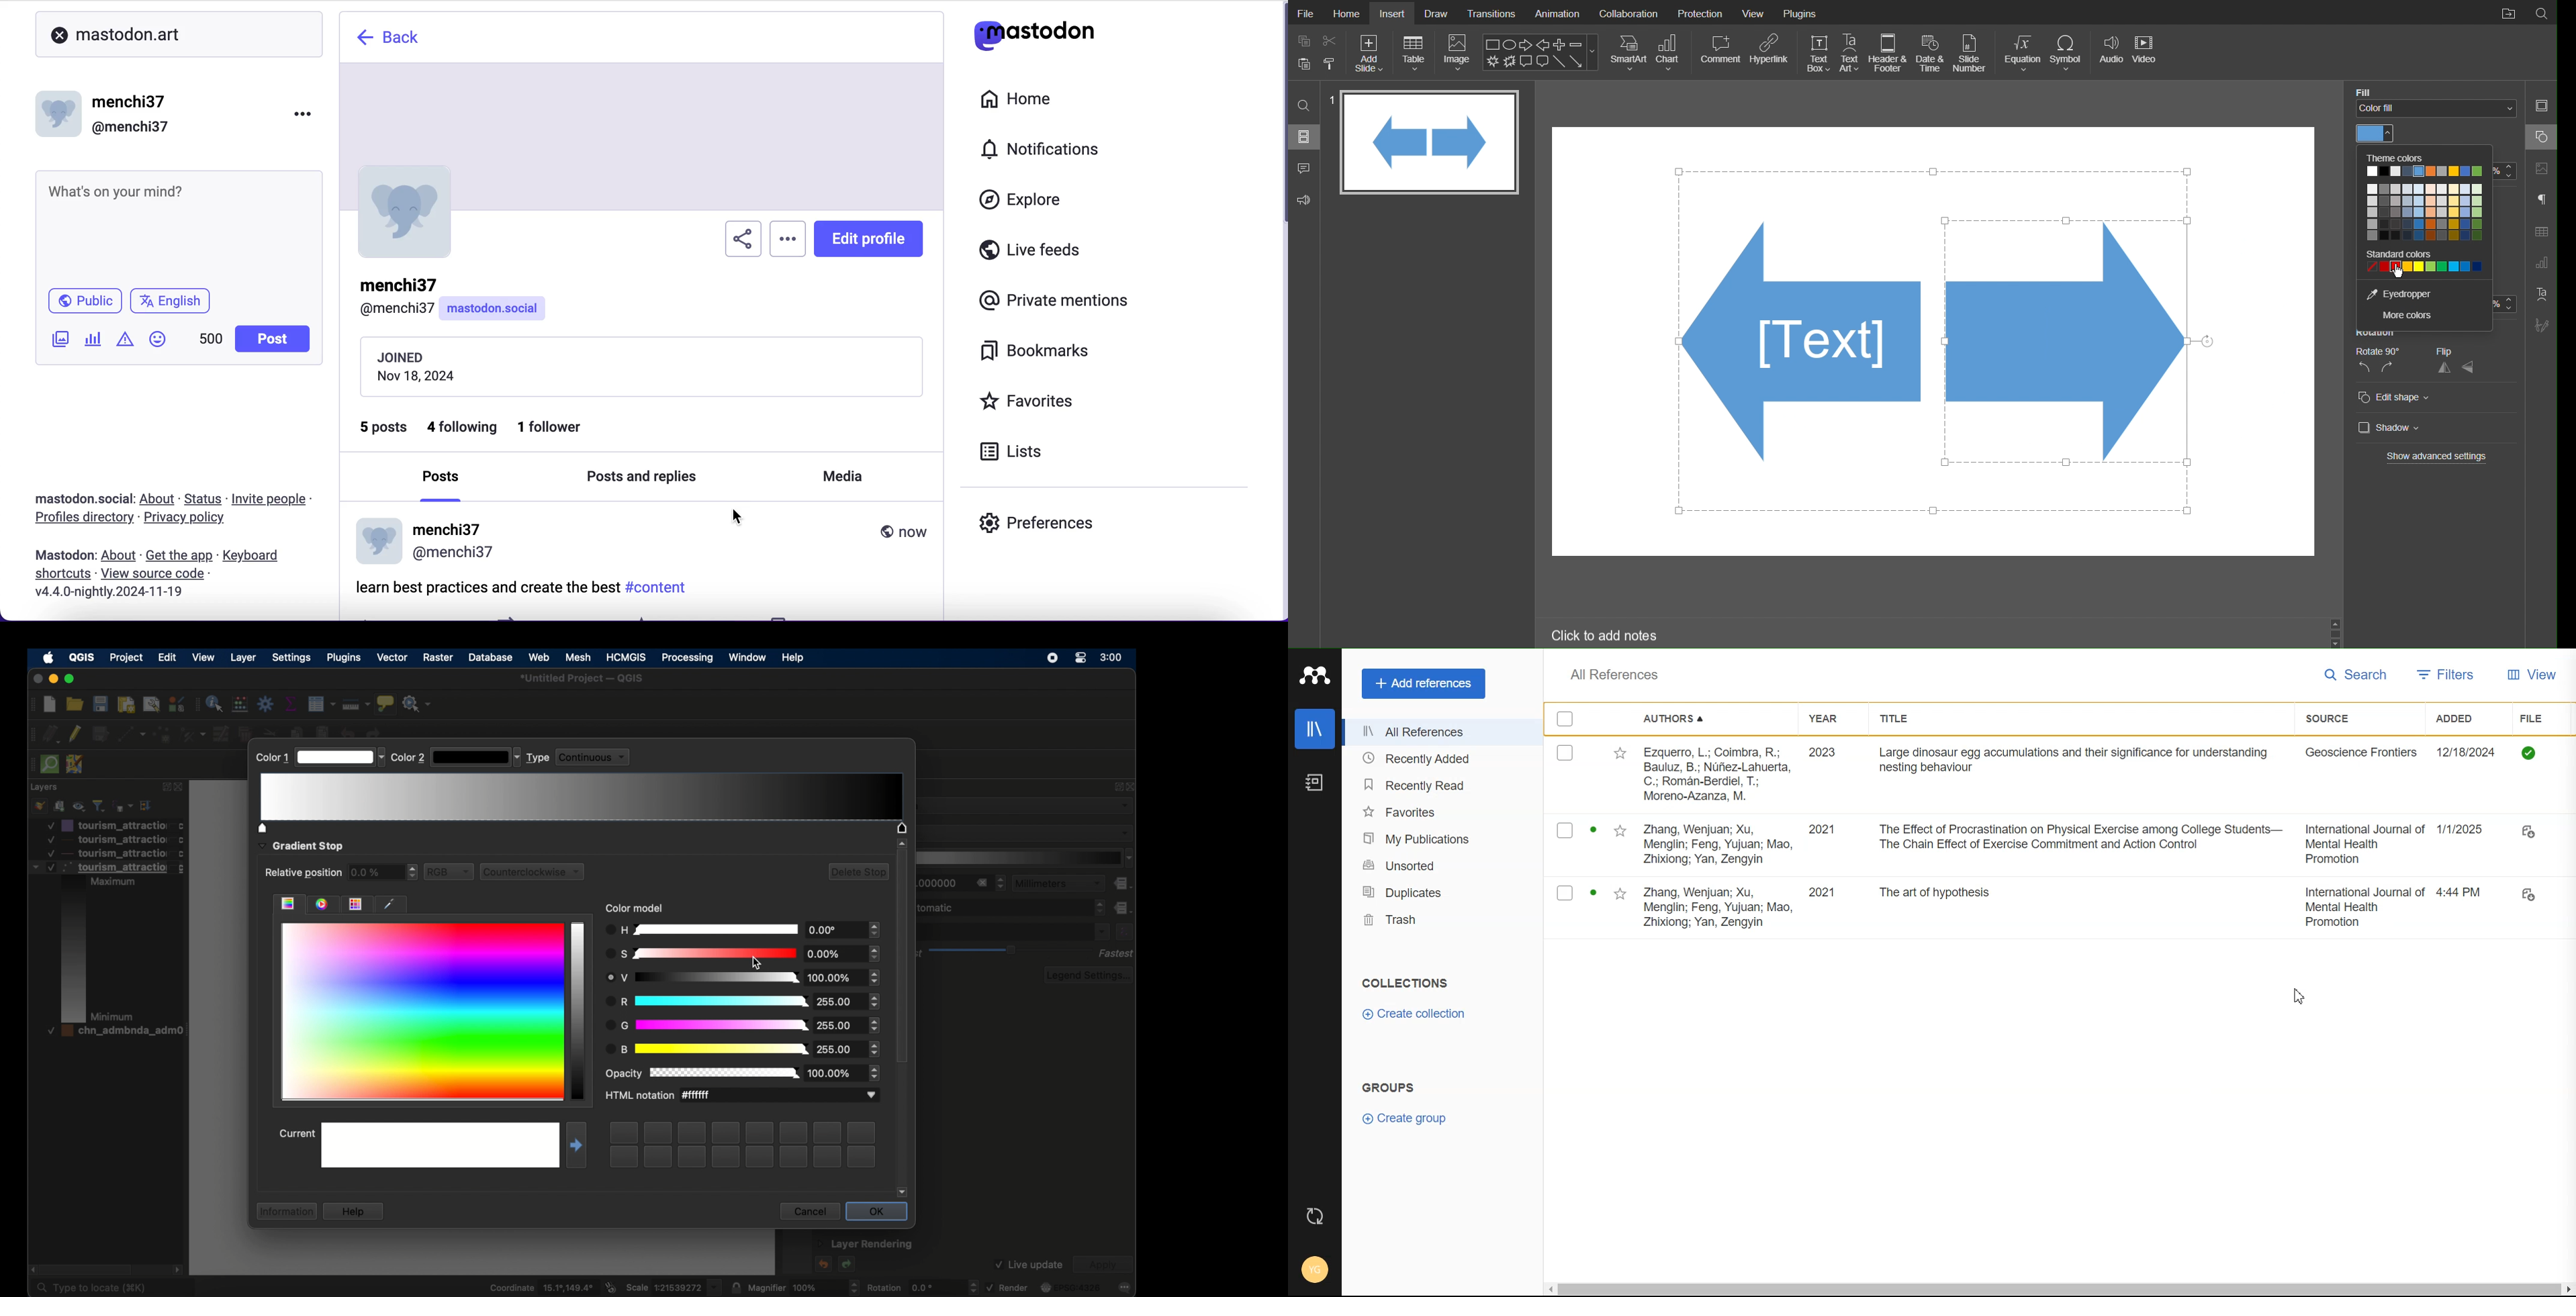 This screenshot has width=2576, height=1316. Describe the element at coordinates (62, 554) in the screenshot. I see `post published` at that location.